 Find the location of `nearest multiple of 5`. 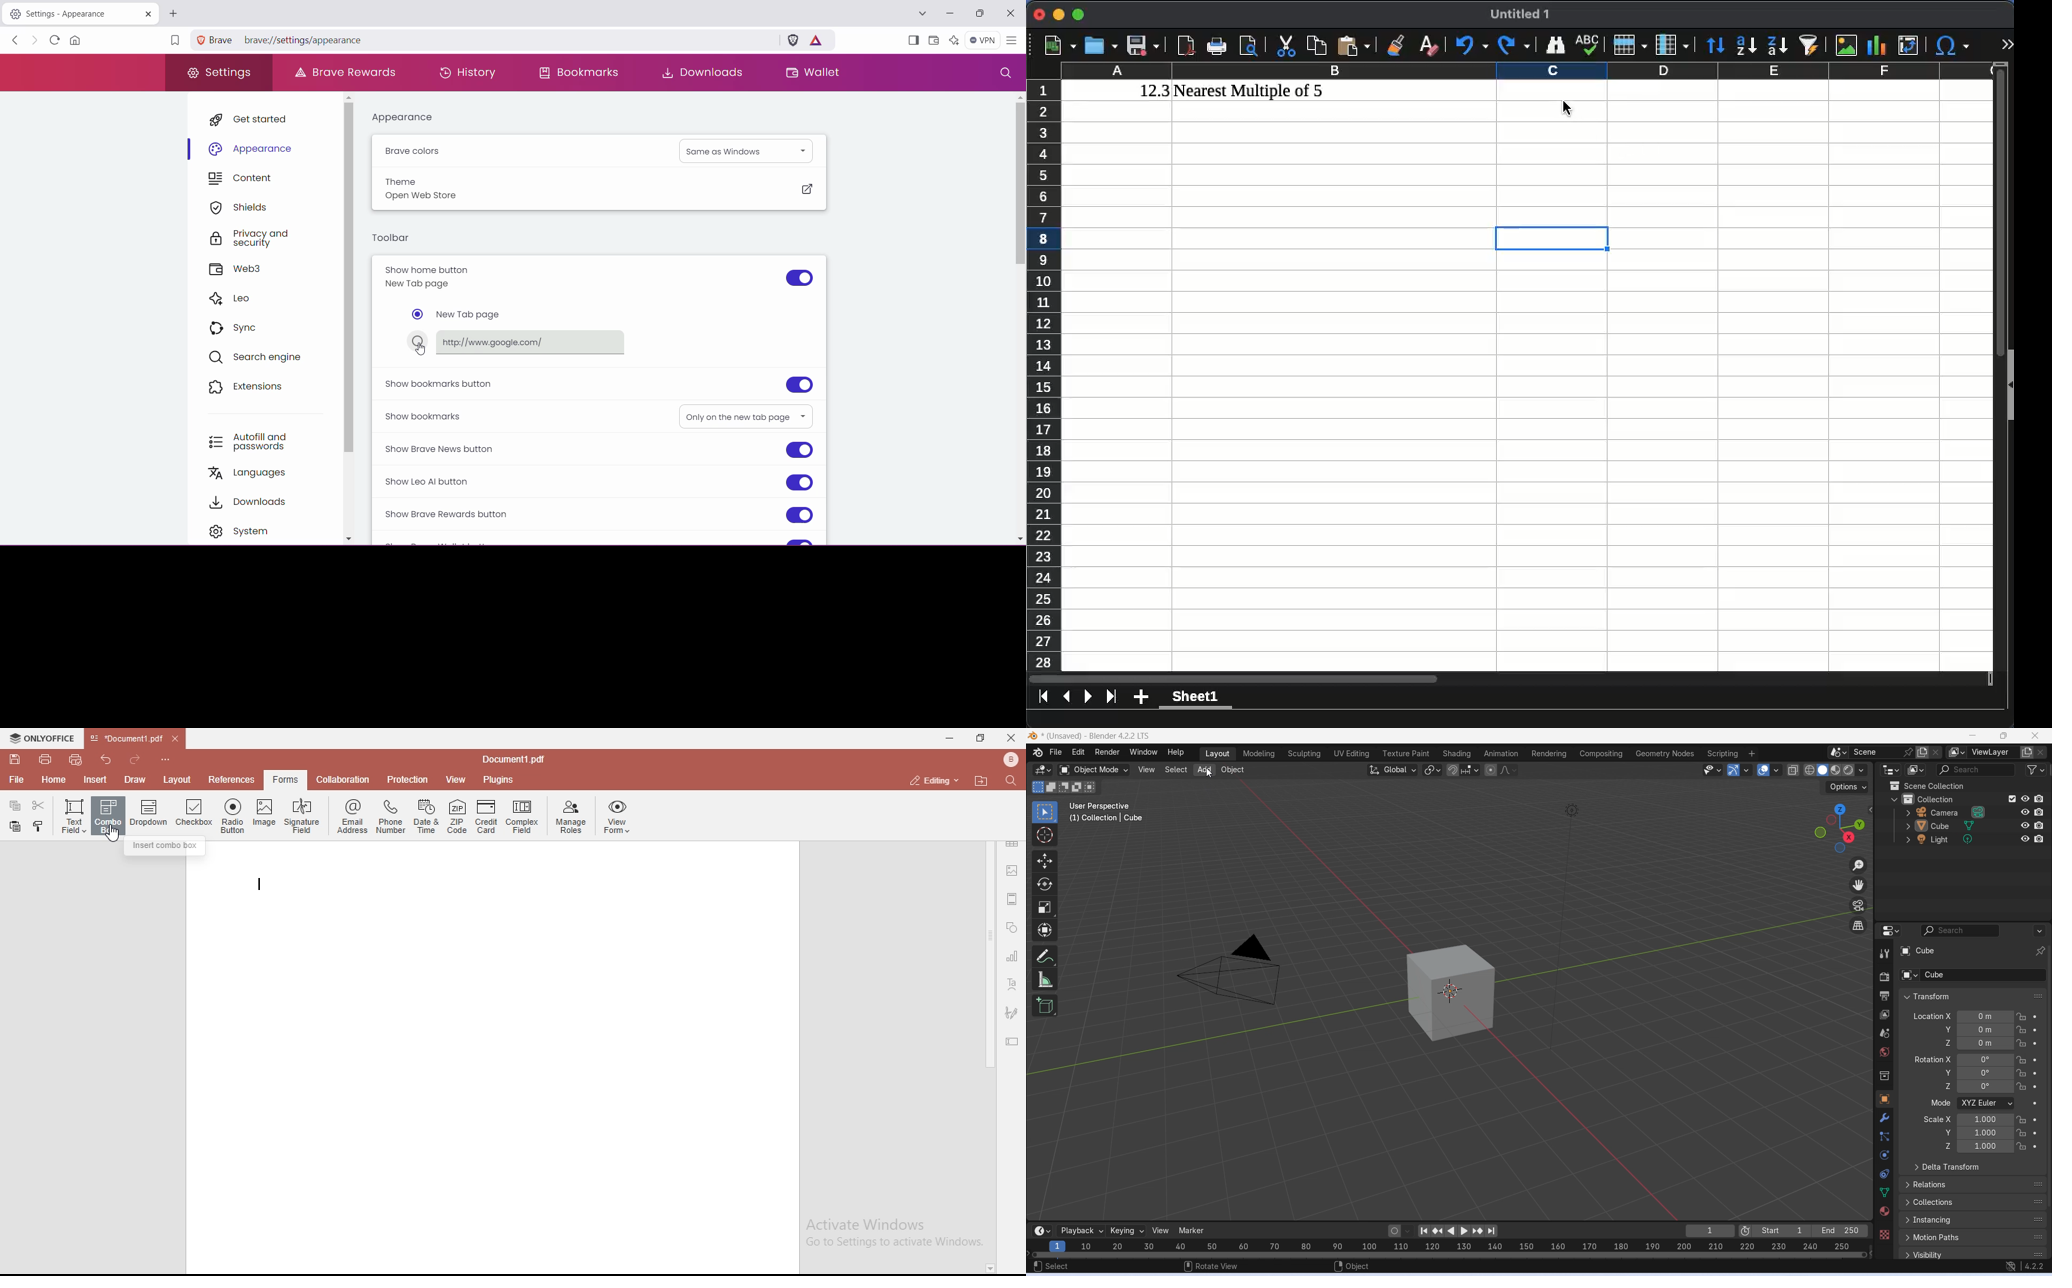

nearest multiple of 5 is located at coordinates (1250, 91).